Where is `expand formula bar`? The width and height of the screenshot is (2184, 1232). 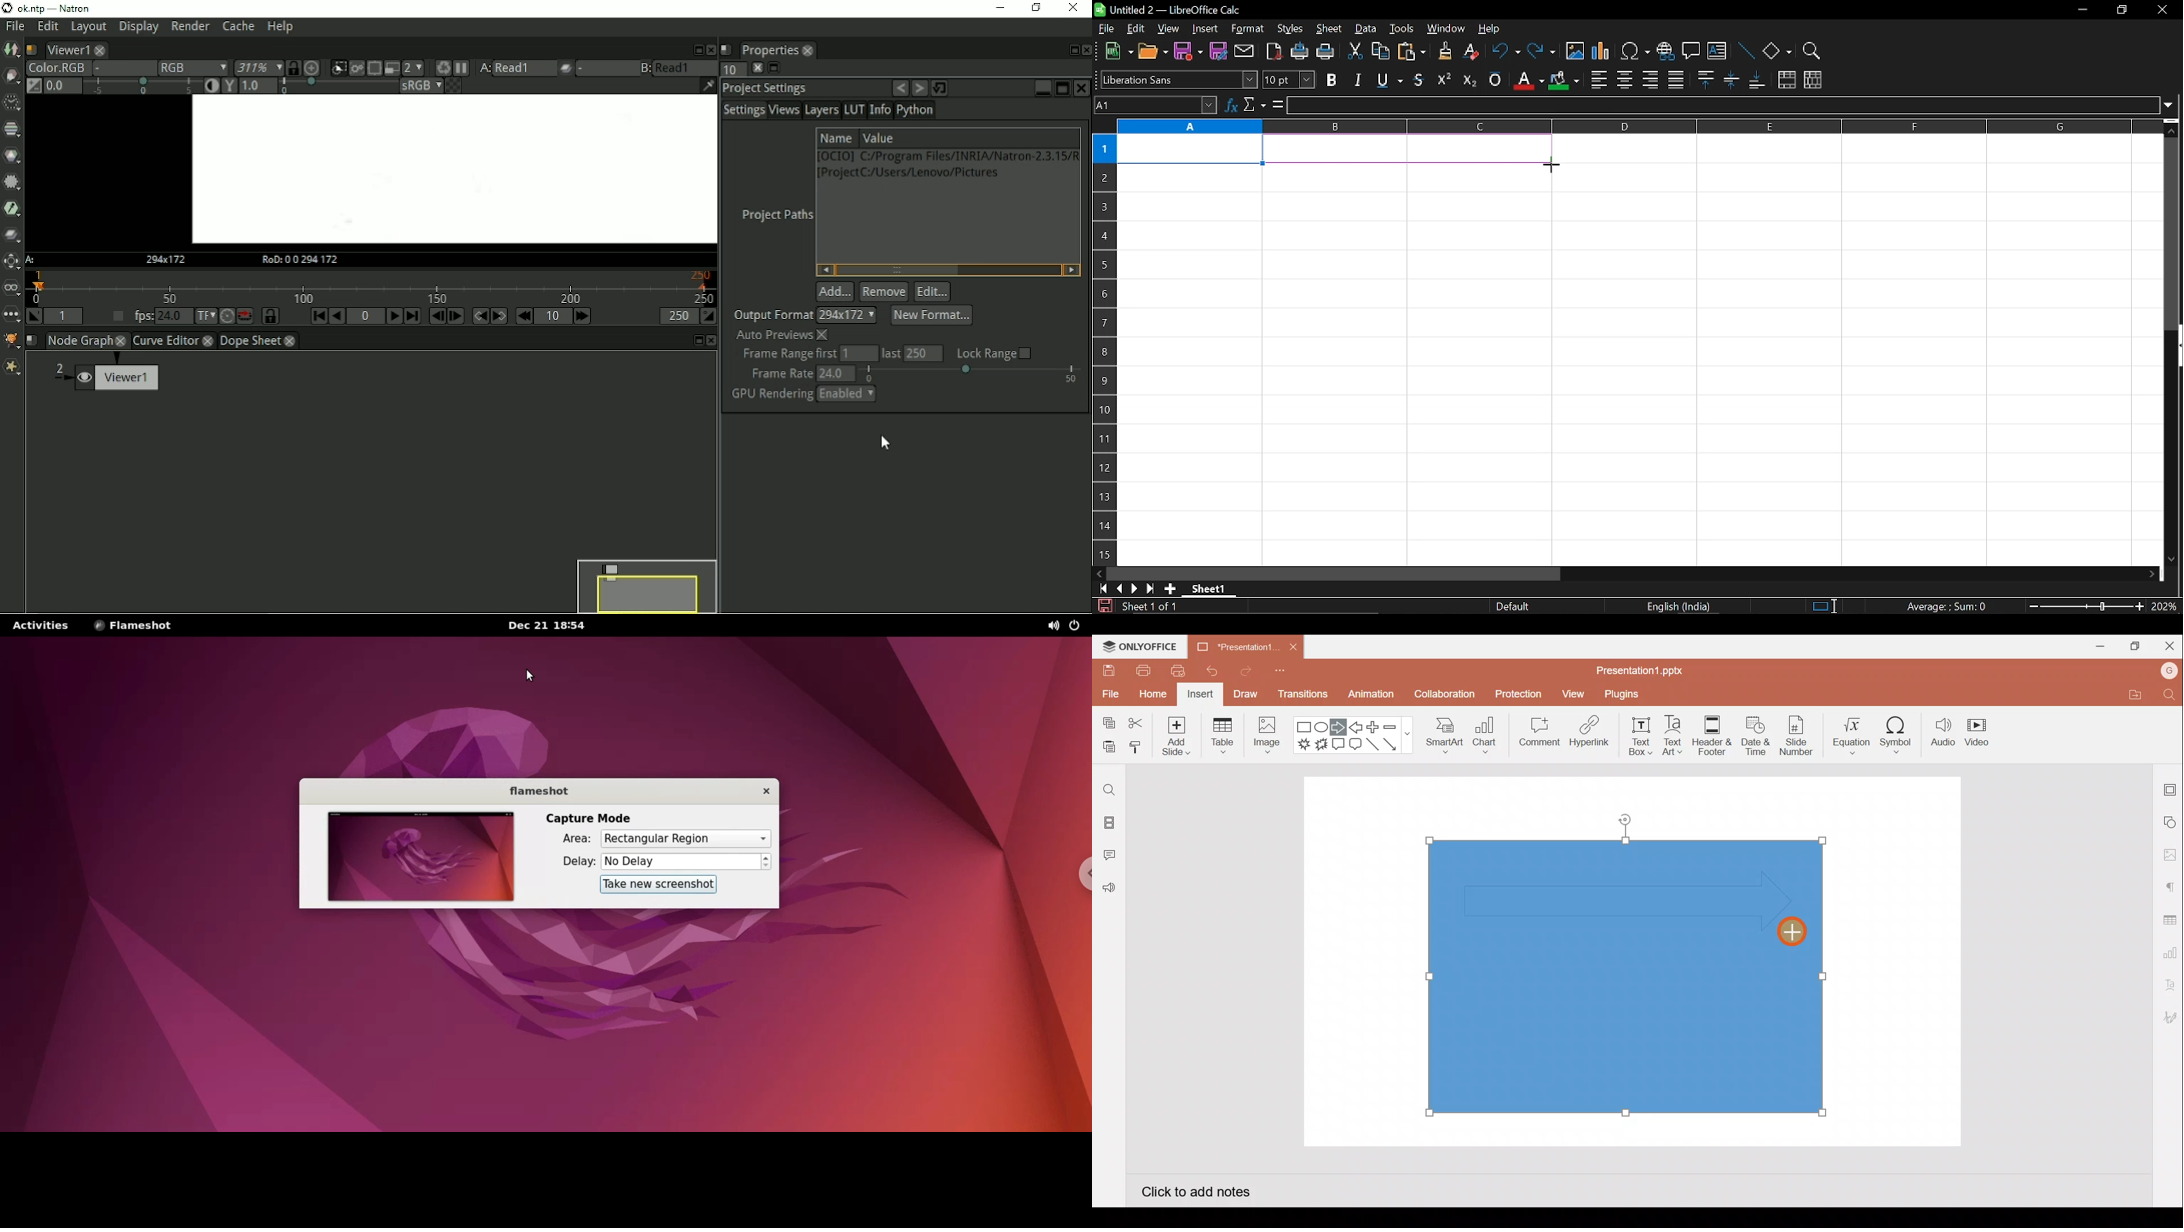 expand formula bar is located at coordinates (2172, 105).